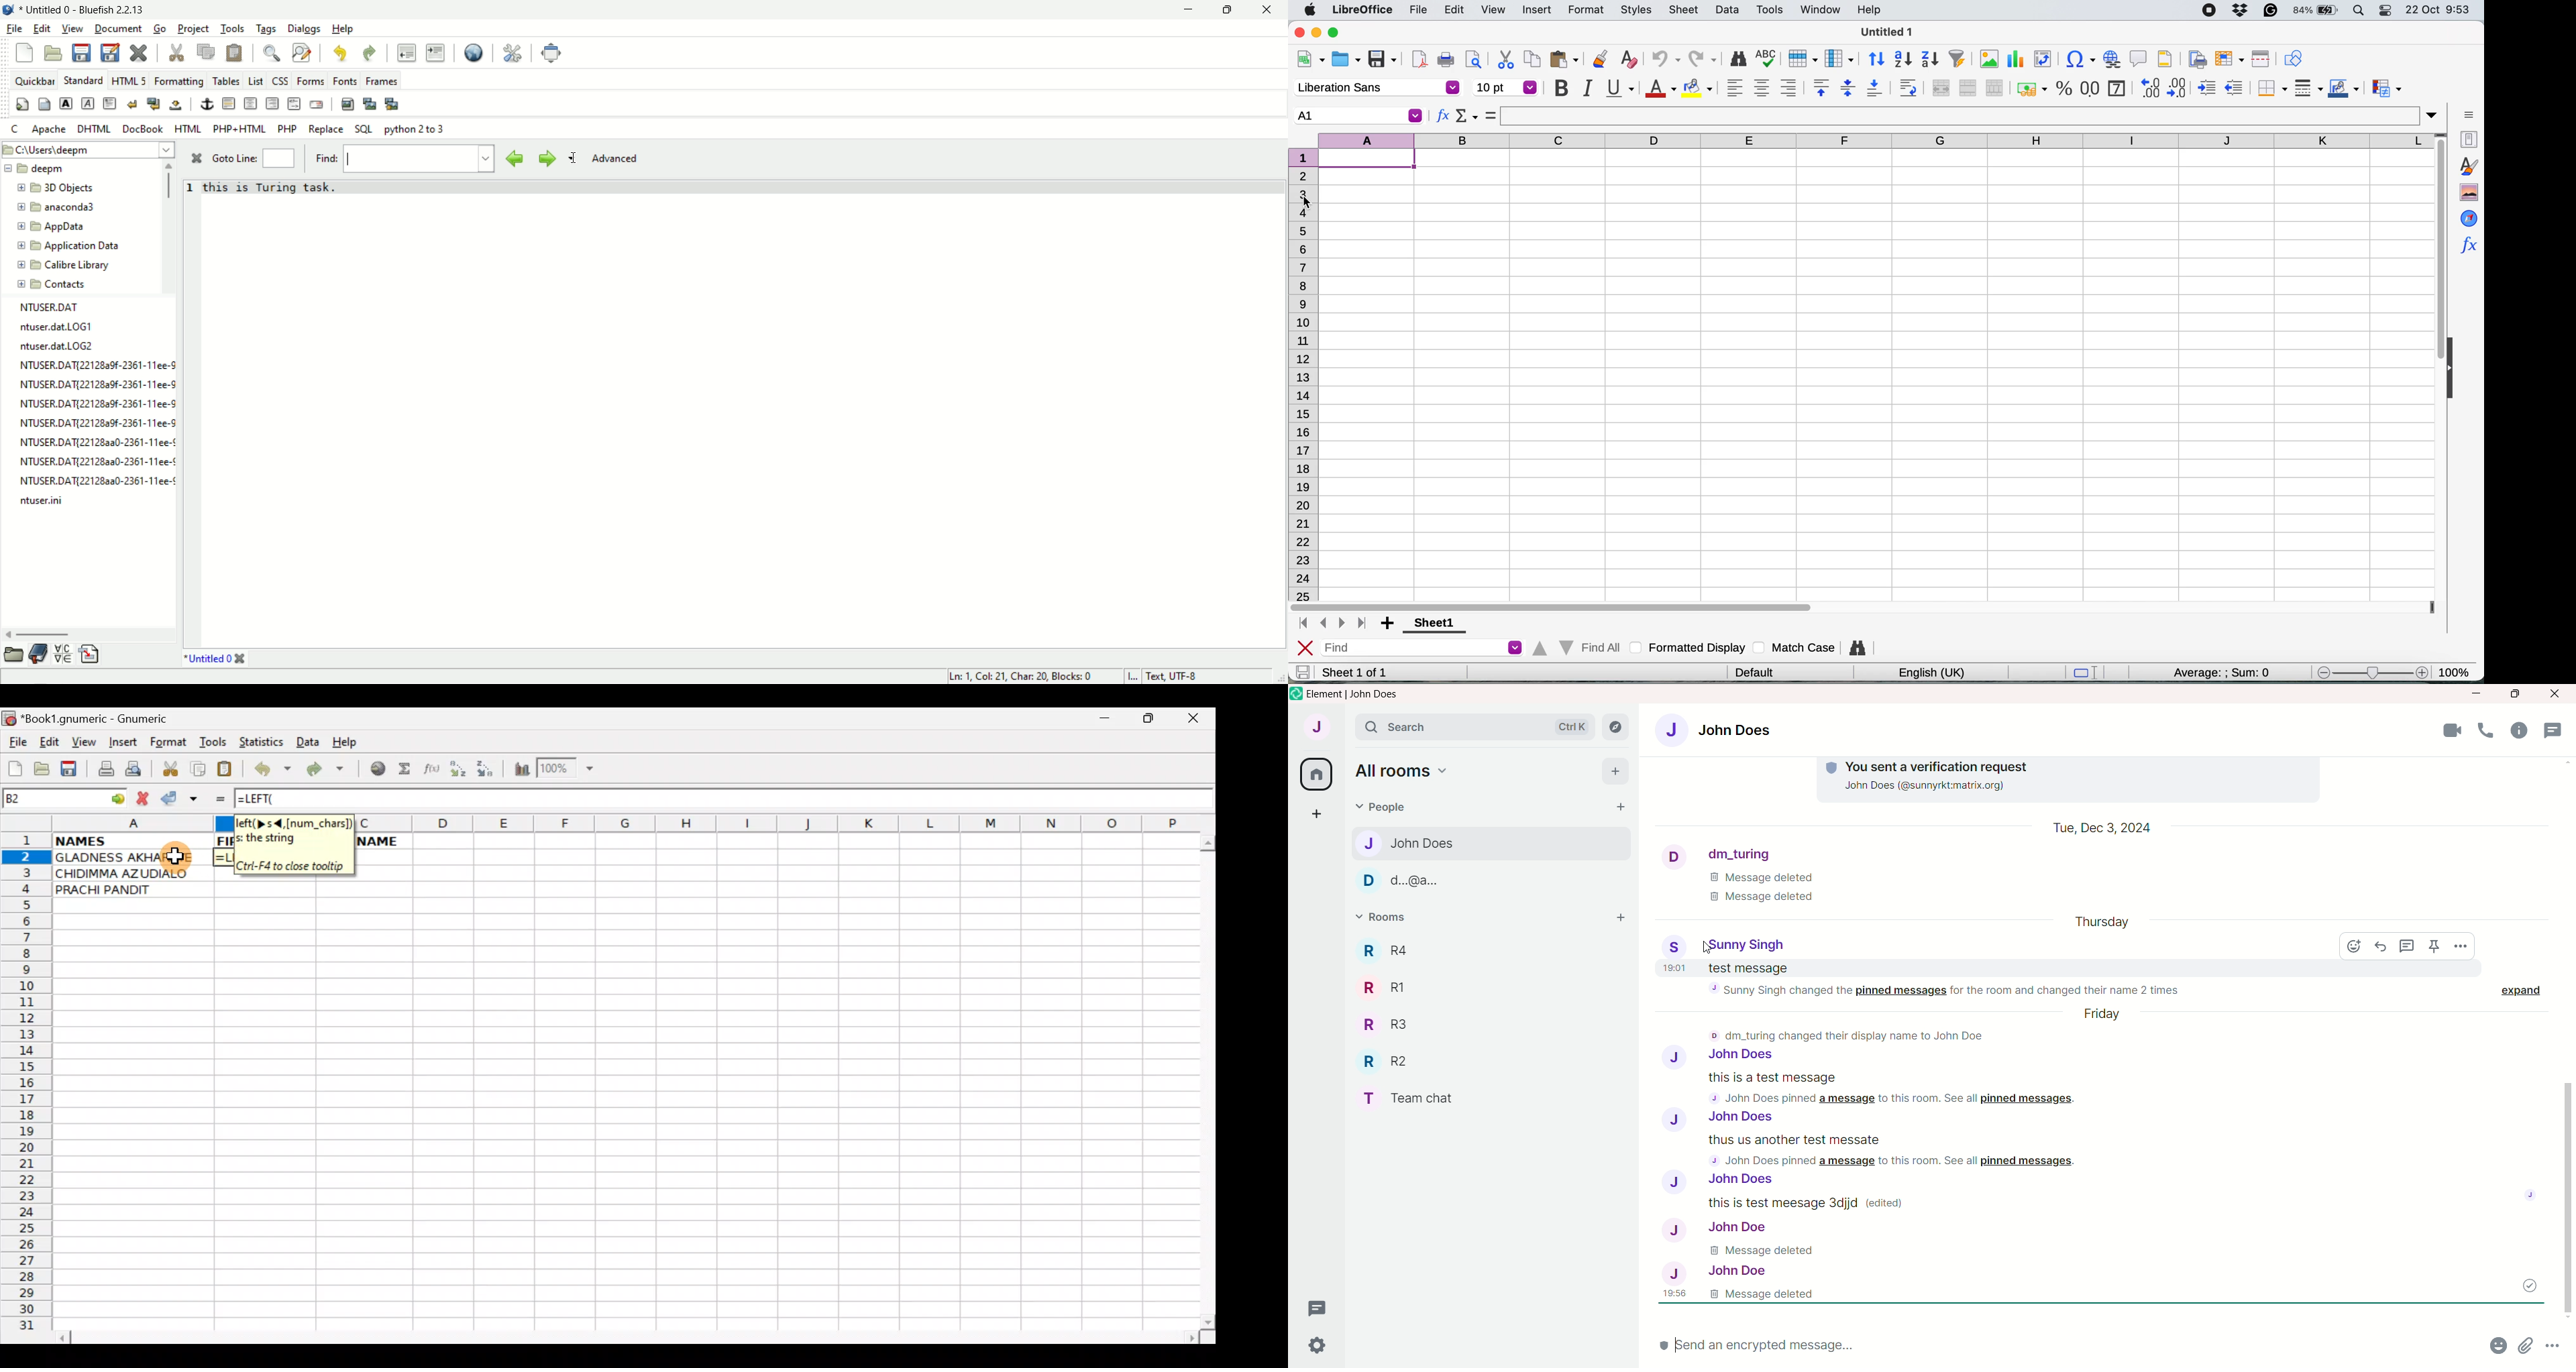  Describe the element at coordinates (206, 52) in the screenshot. I see `copy` at that location.